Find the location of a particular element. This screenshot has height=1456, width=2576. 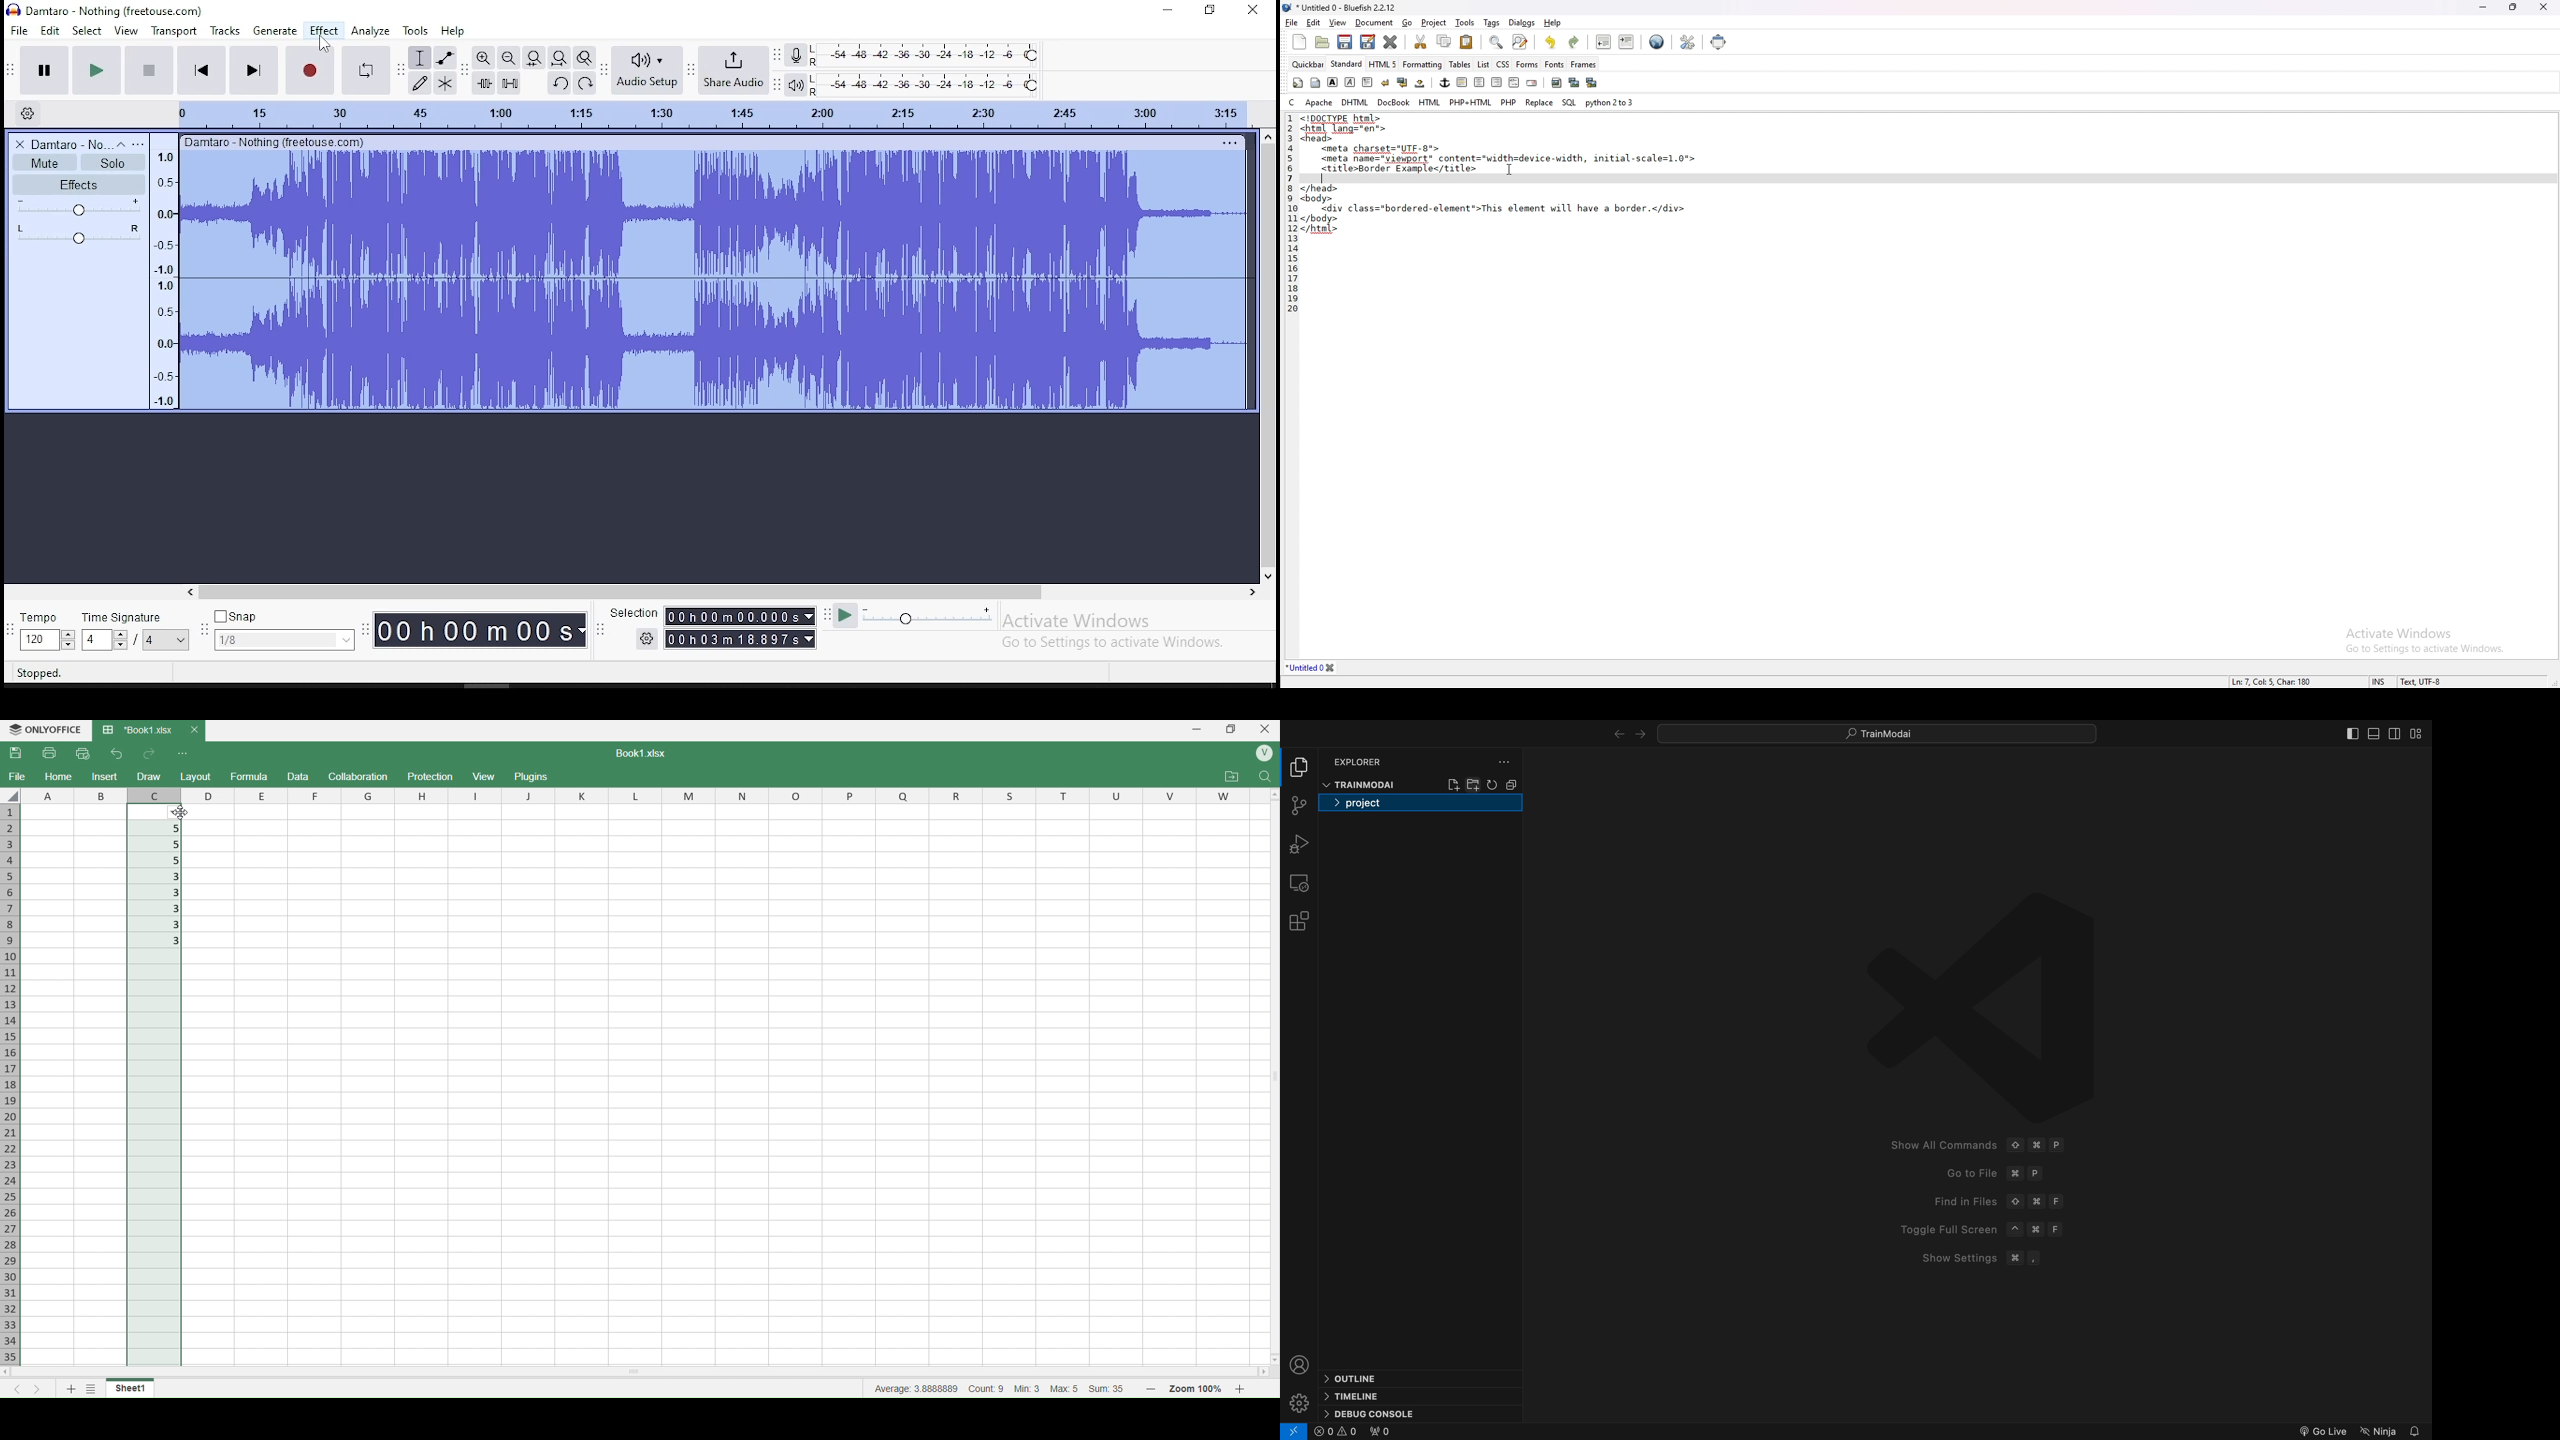

zoom in is located at coordinates (1240, 1389).